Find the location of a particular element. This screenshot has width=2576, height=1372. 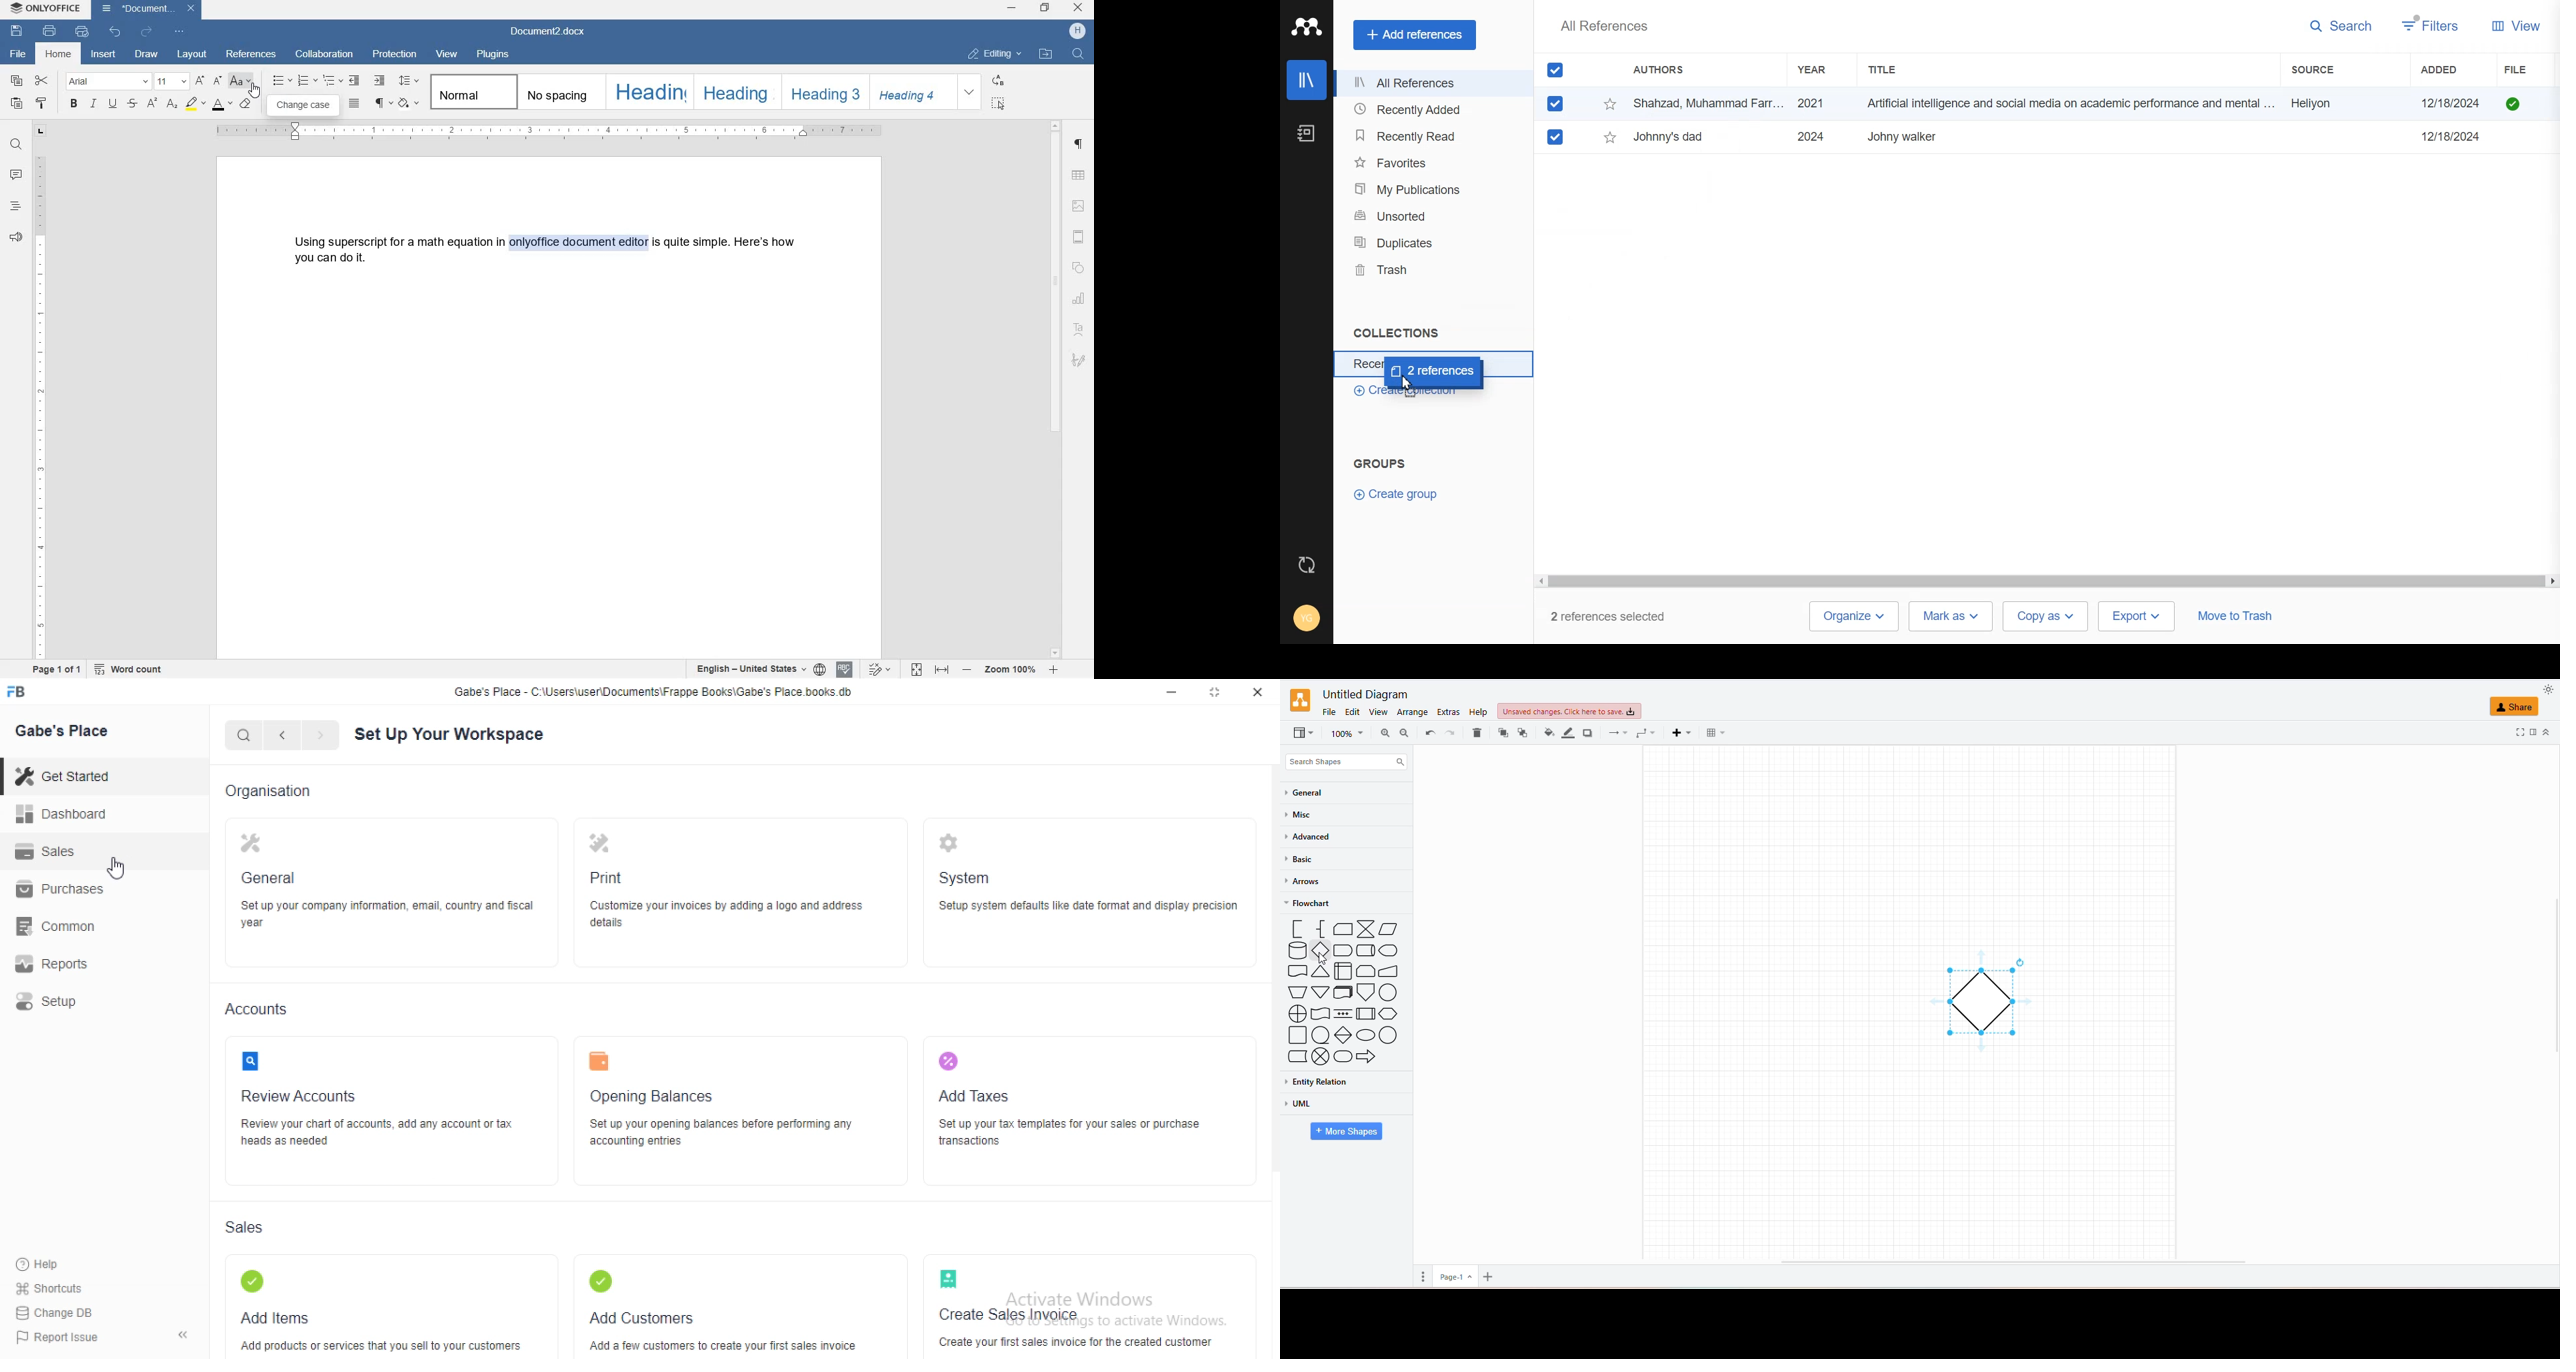

TABLE is located at coordinates (1712, 732).